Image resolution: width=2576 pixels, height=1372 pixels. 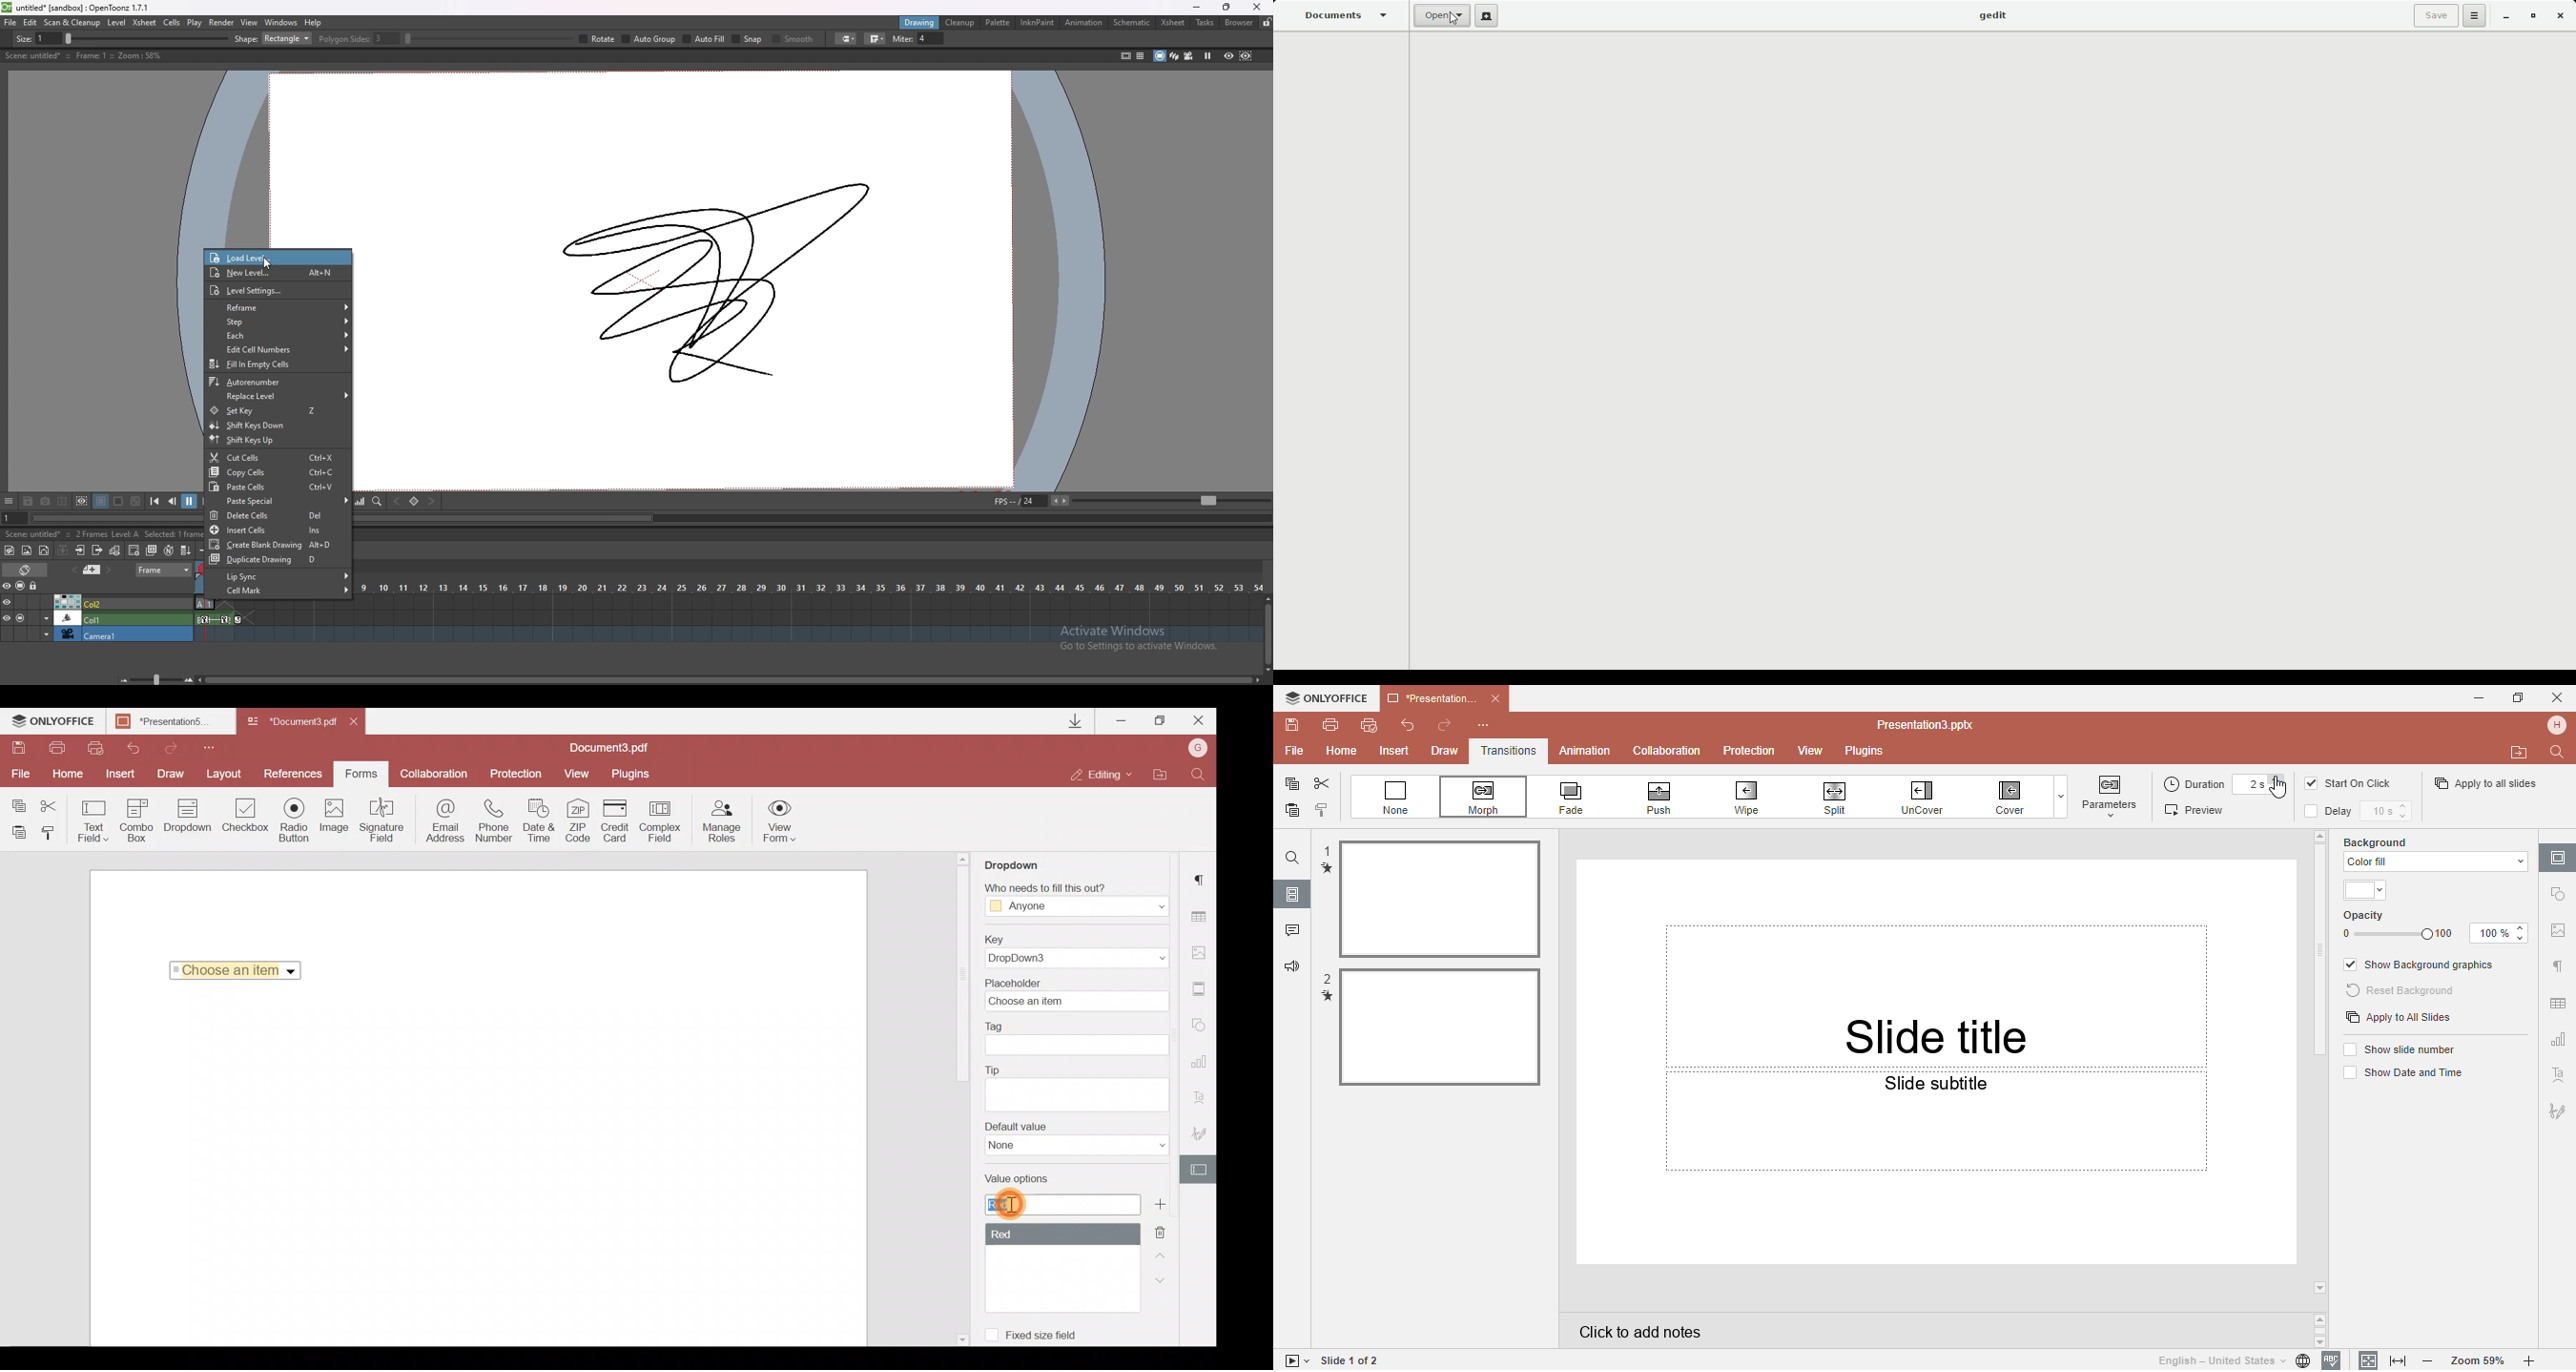 I want to click on new raster level, so click(x=27, y=551).